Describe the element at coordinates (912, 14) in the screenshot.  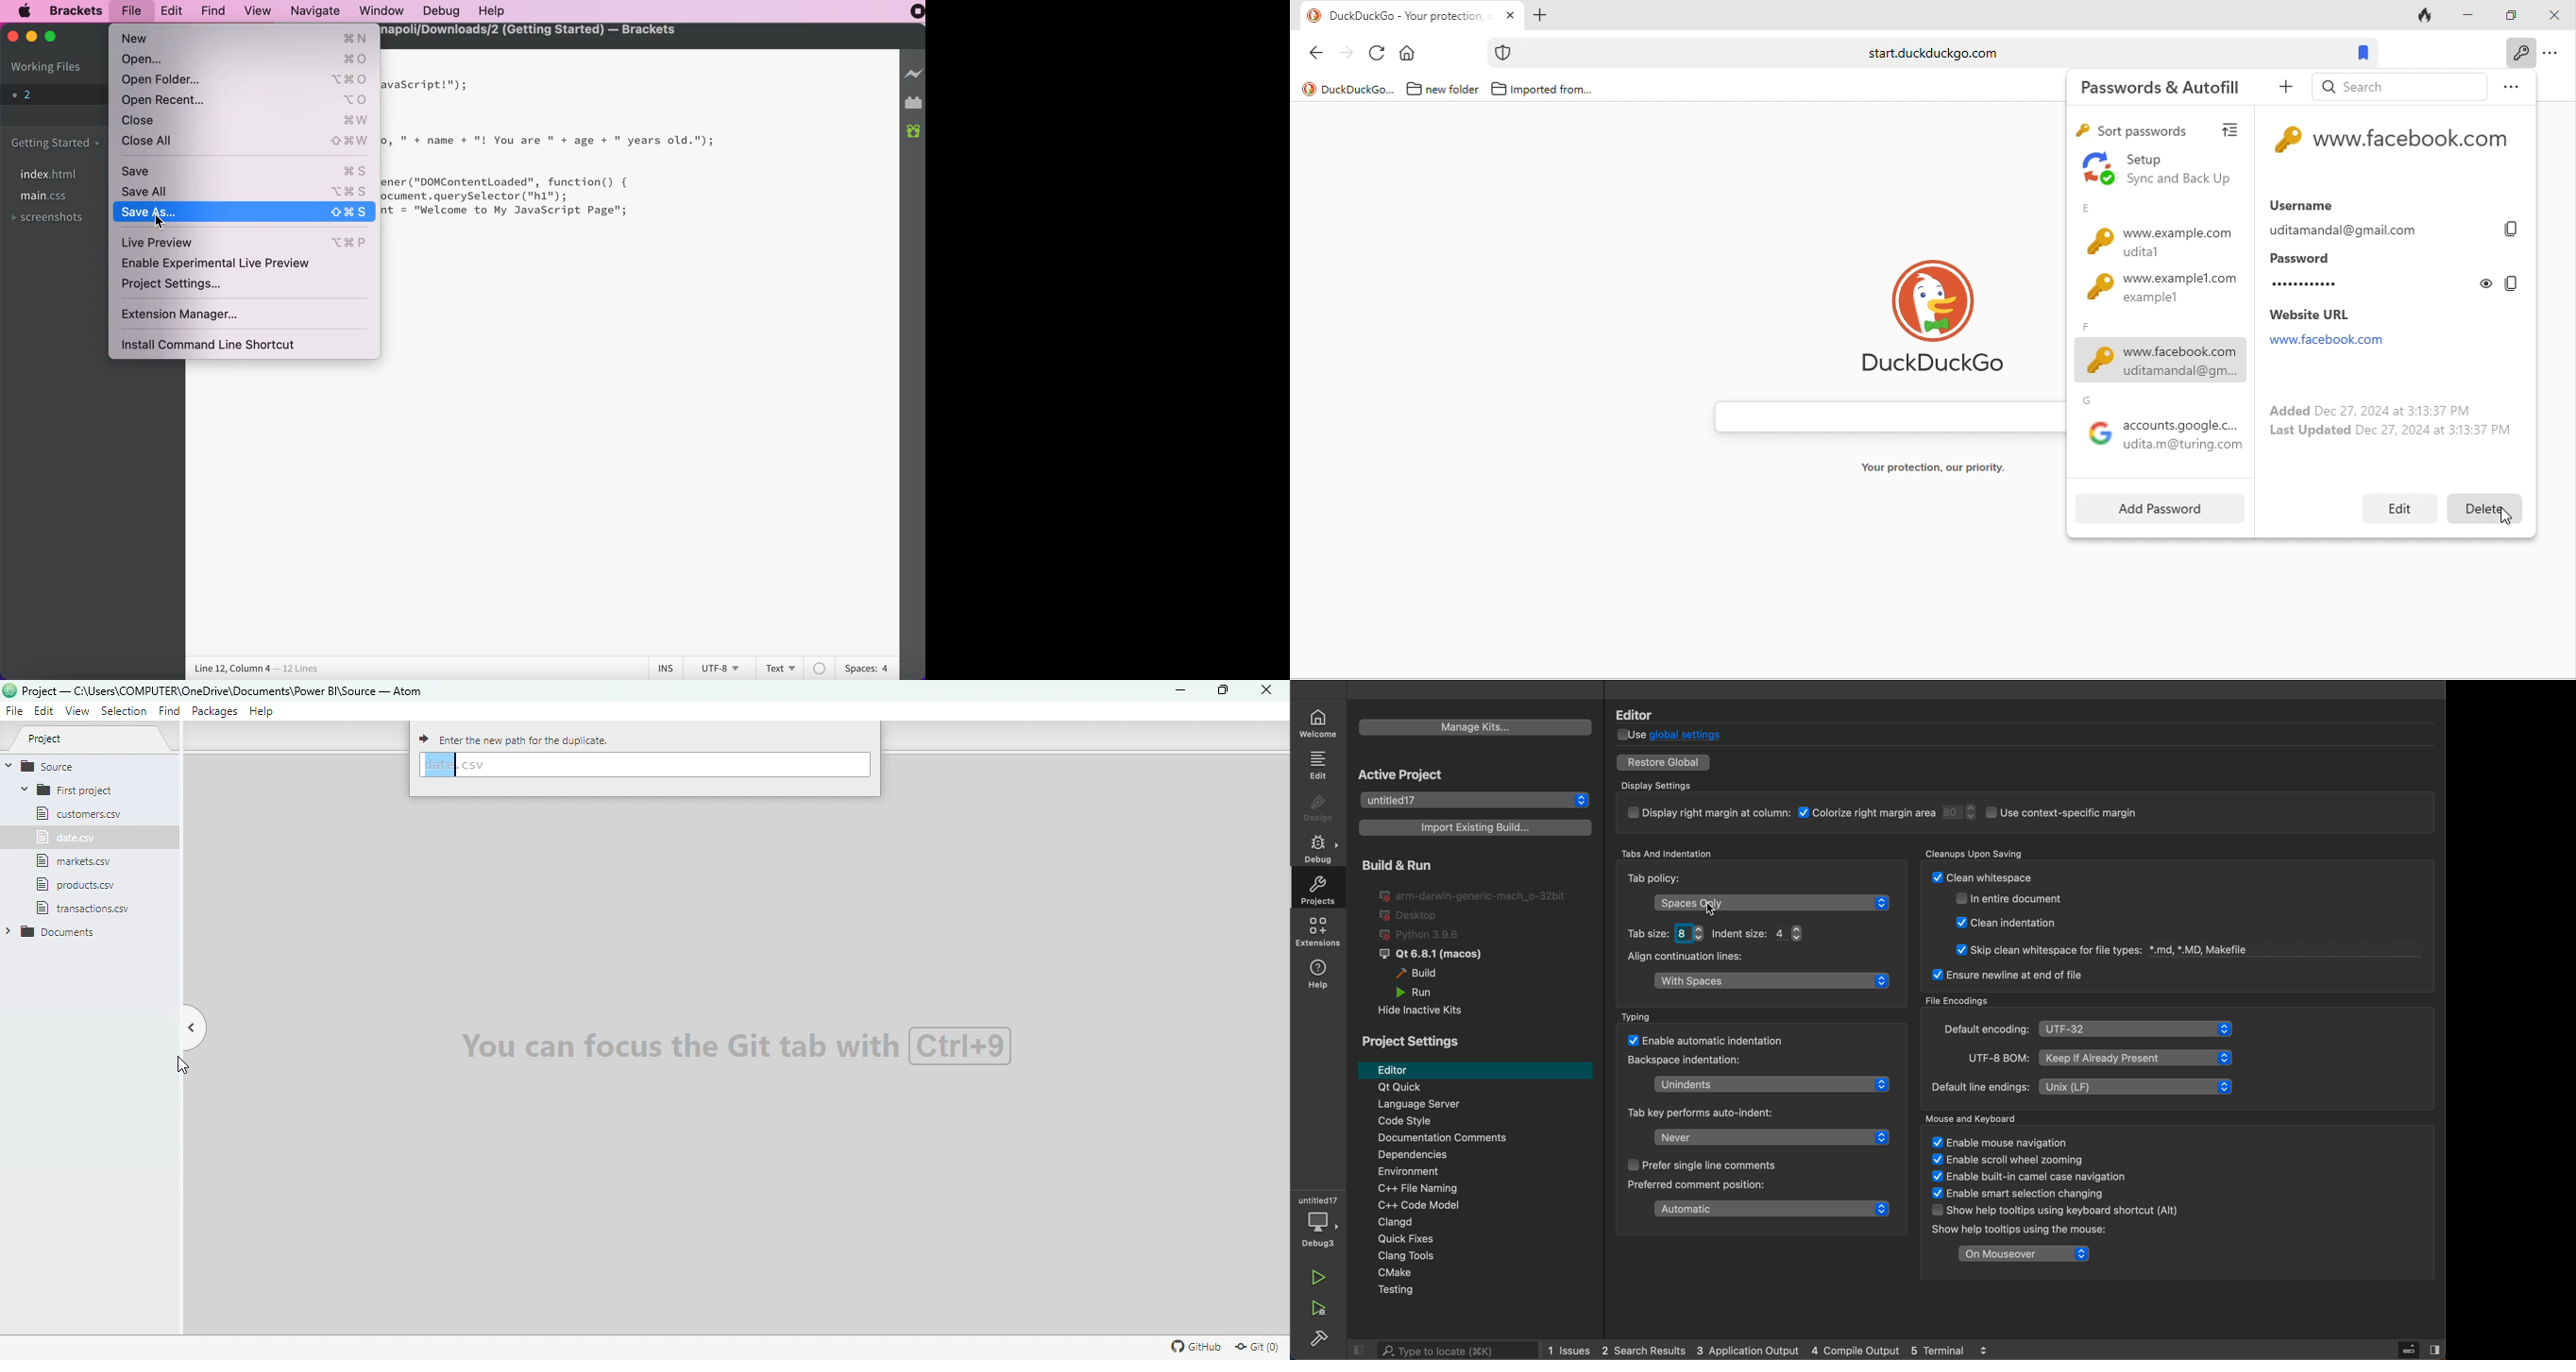
I see `recording stopped` at that location.